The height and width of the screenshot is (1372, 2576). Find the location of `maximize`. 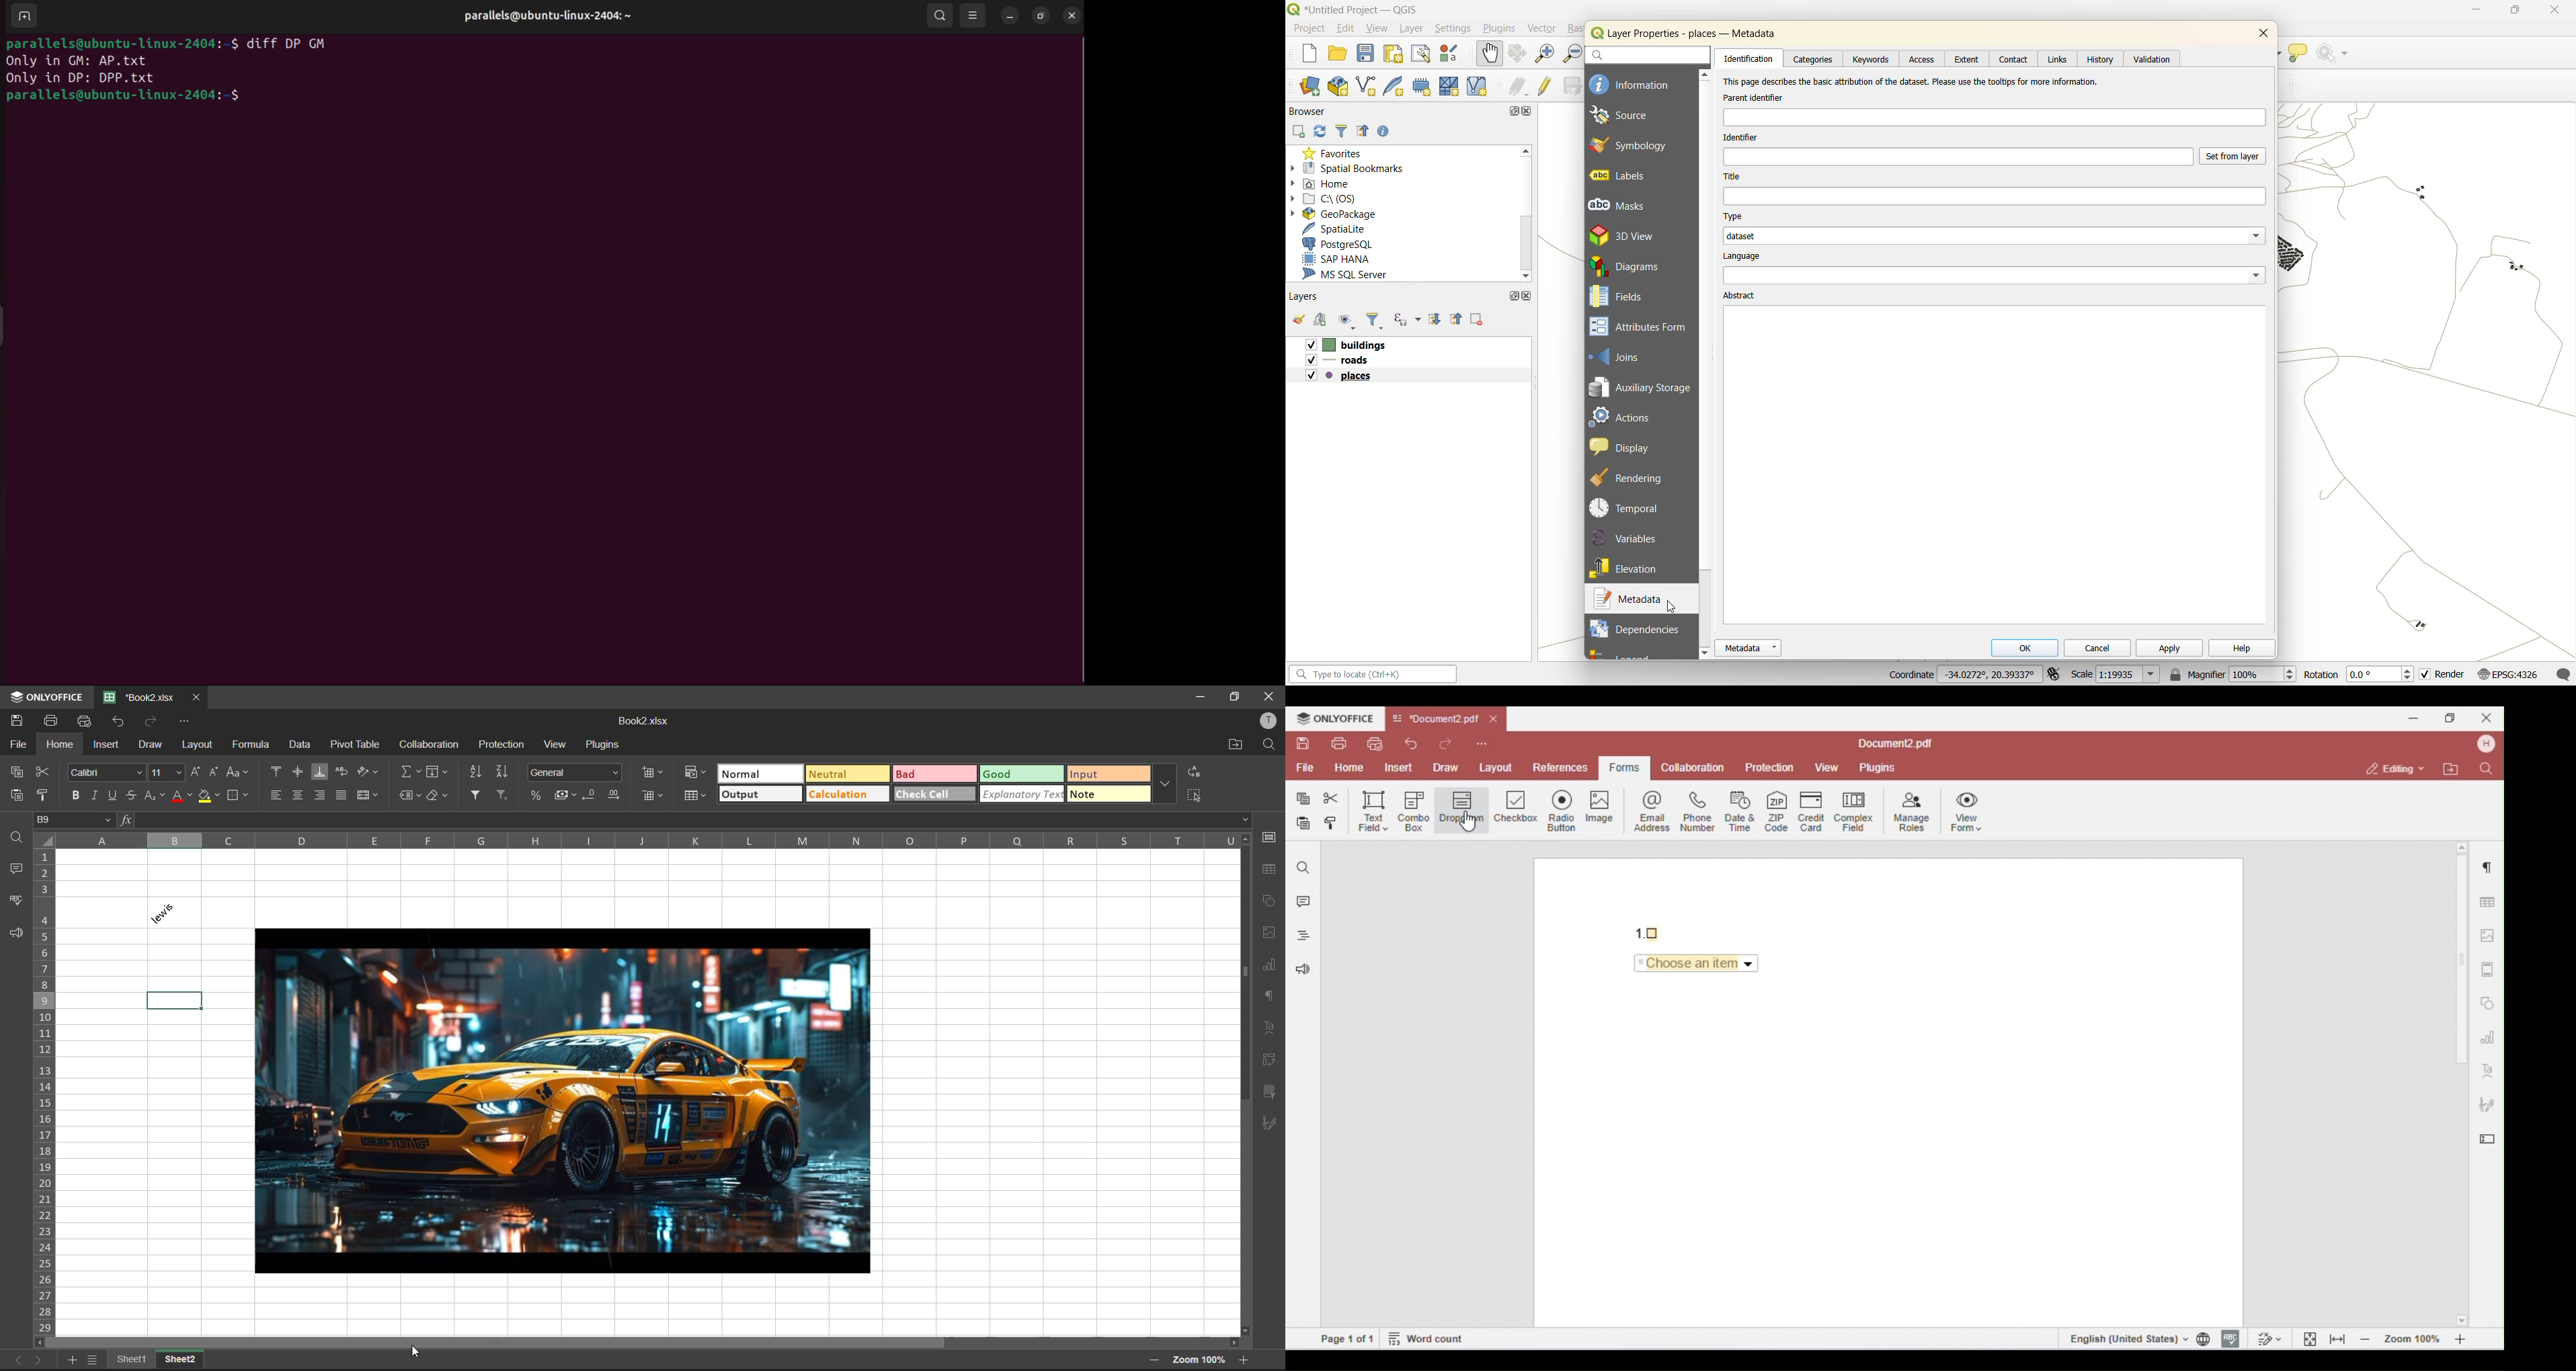

maximize is located at coordinates (1234, 697).